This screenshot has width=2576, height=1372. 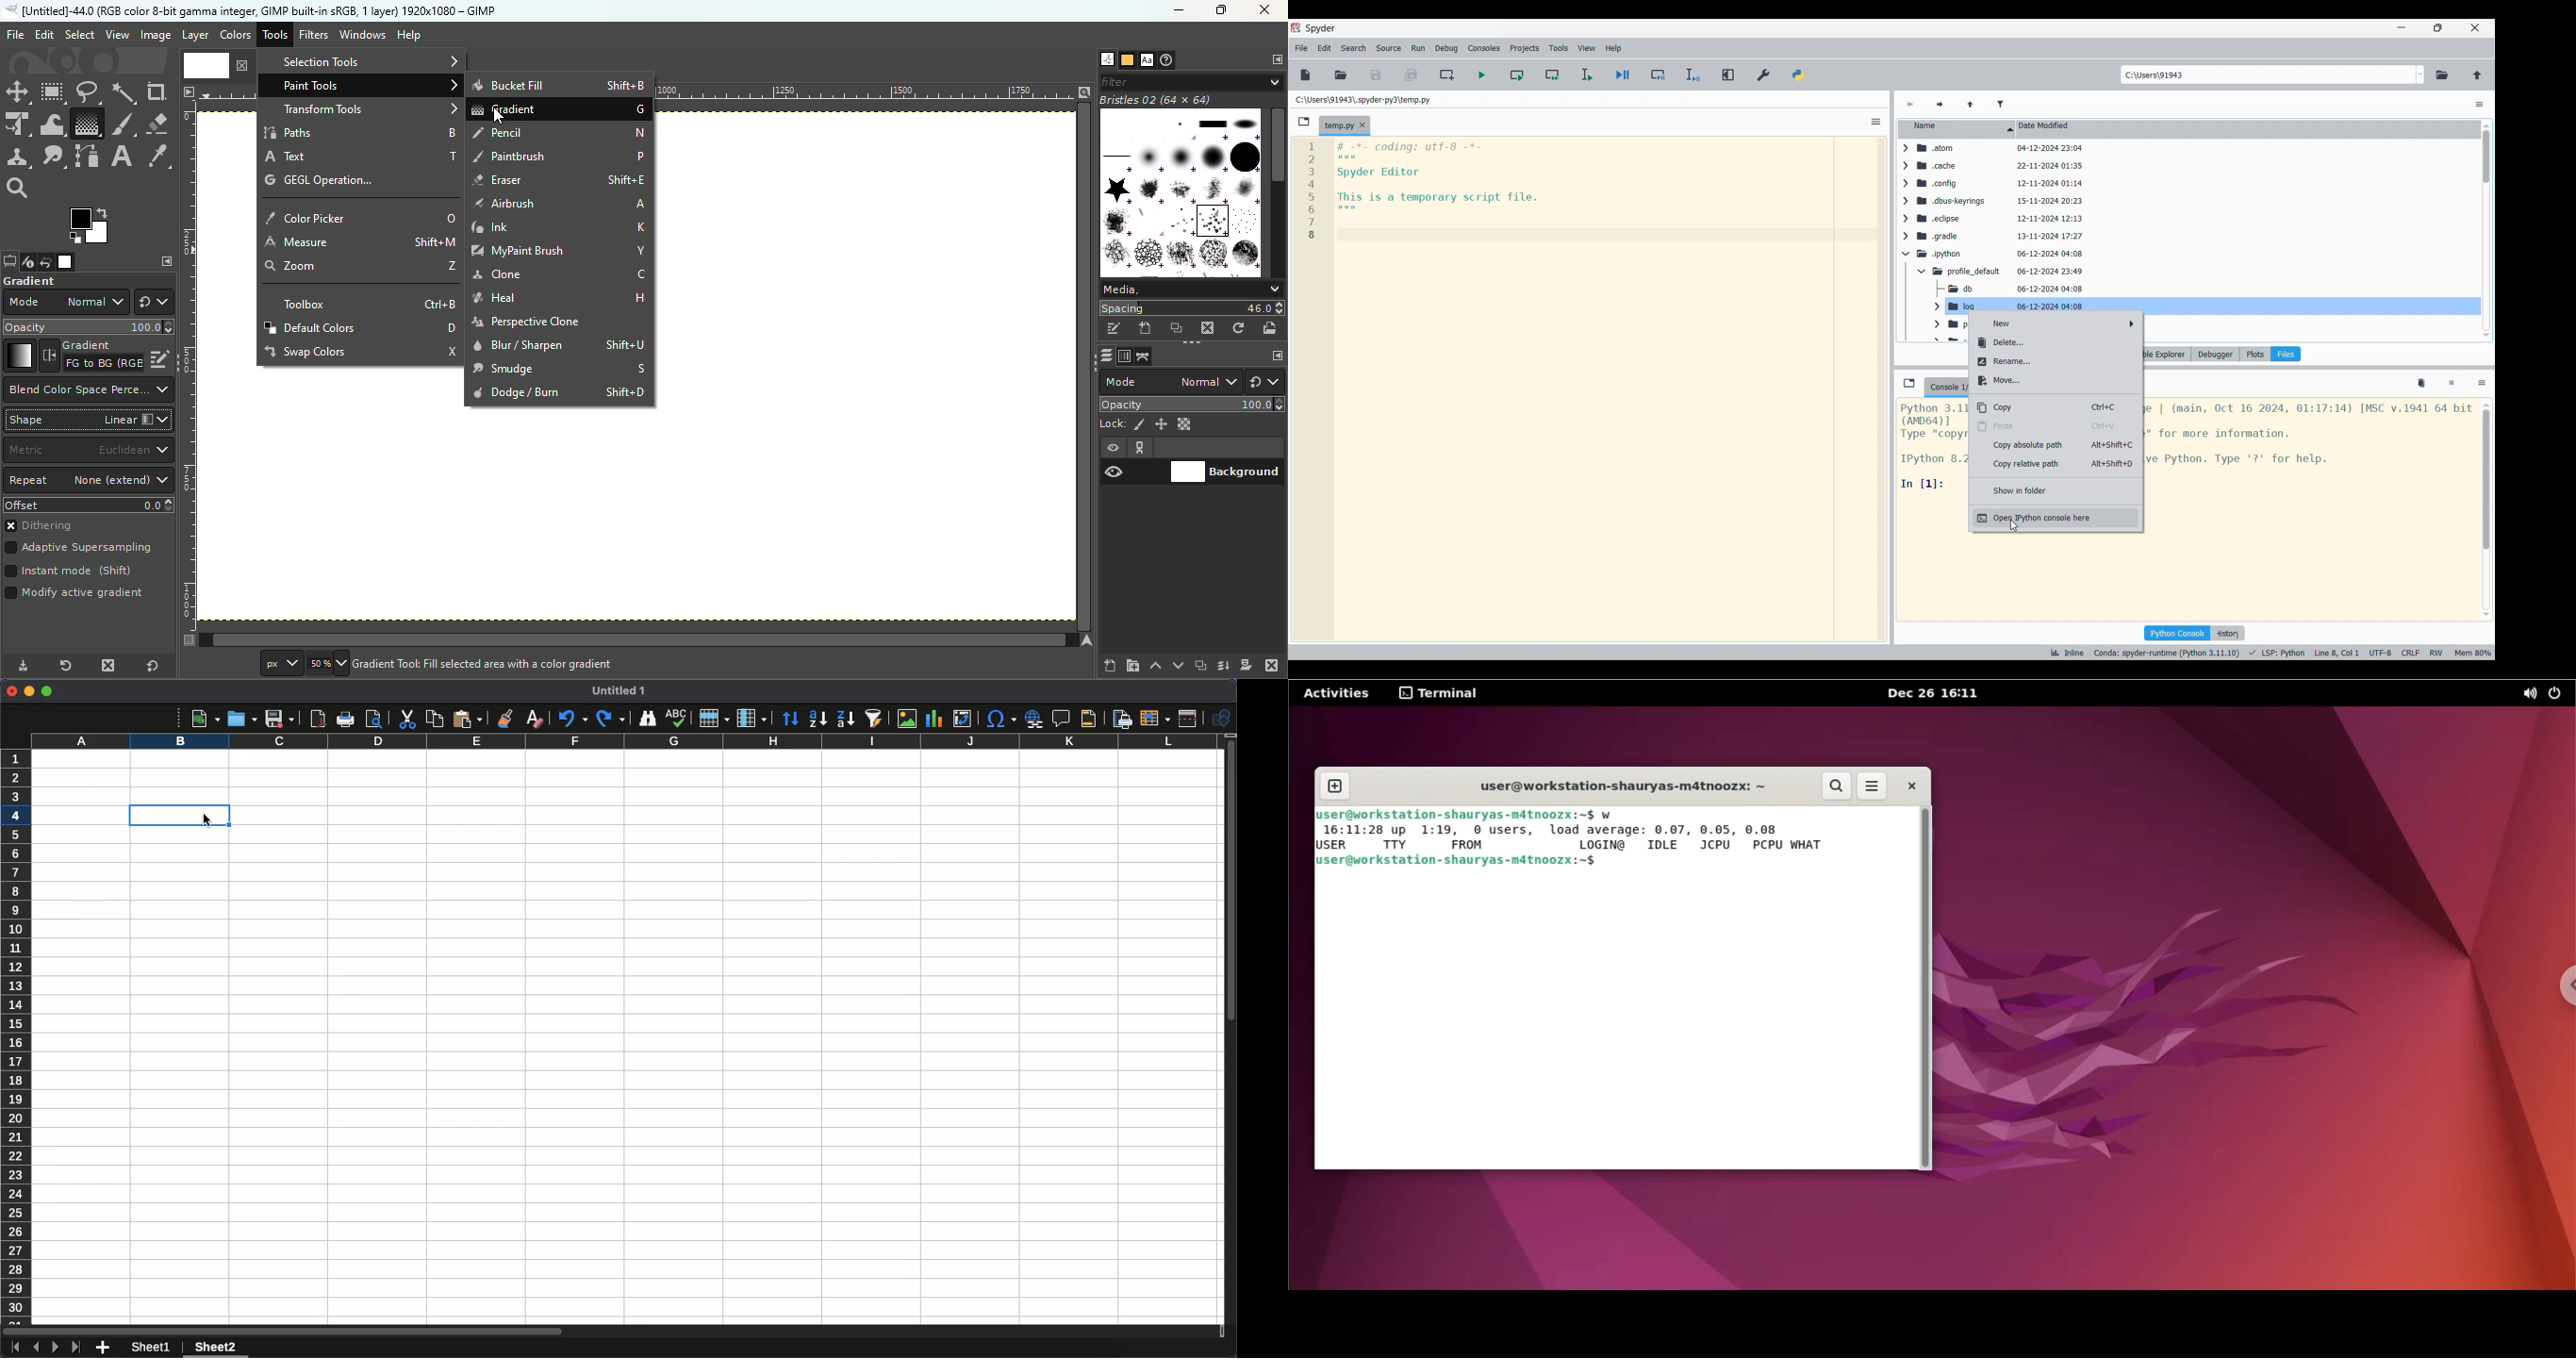 What do you see at coordinates (2012, 529) in the screenshot?
I see `cursor` at bounding box center [2012, 529].